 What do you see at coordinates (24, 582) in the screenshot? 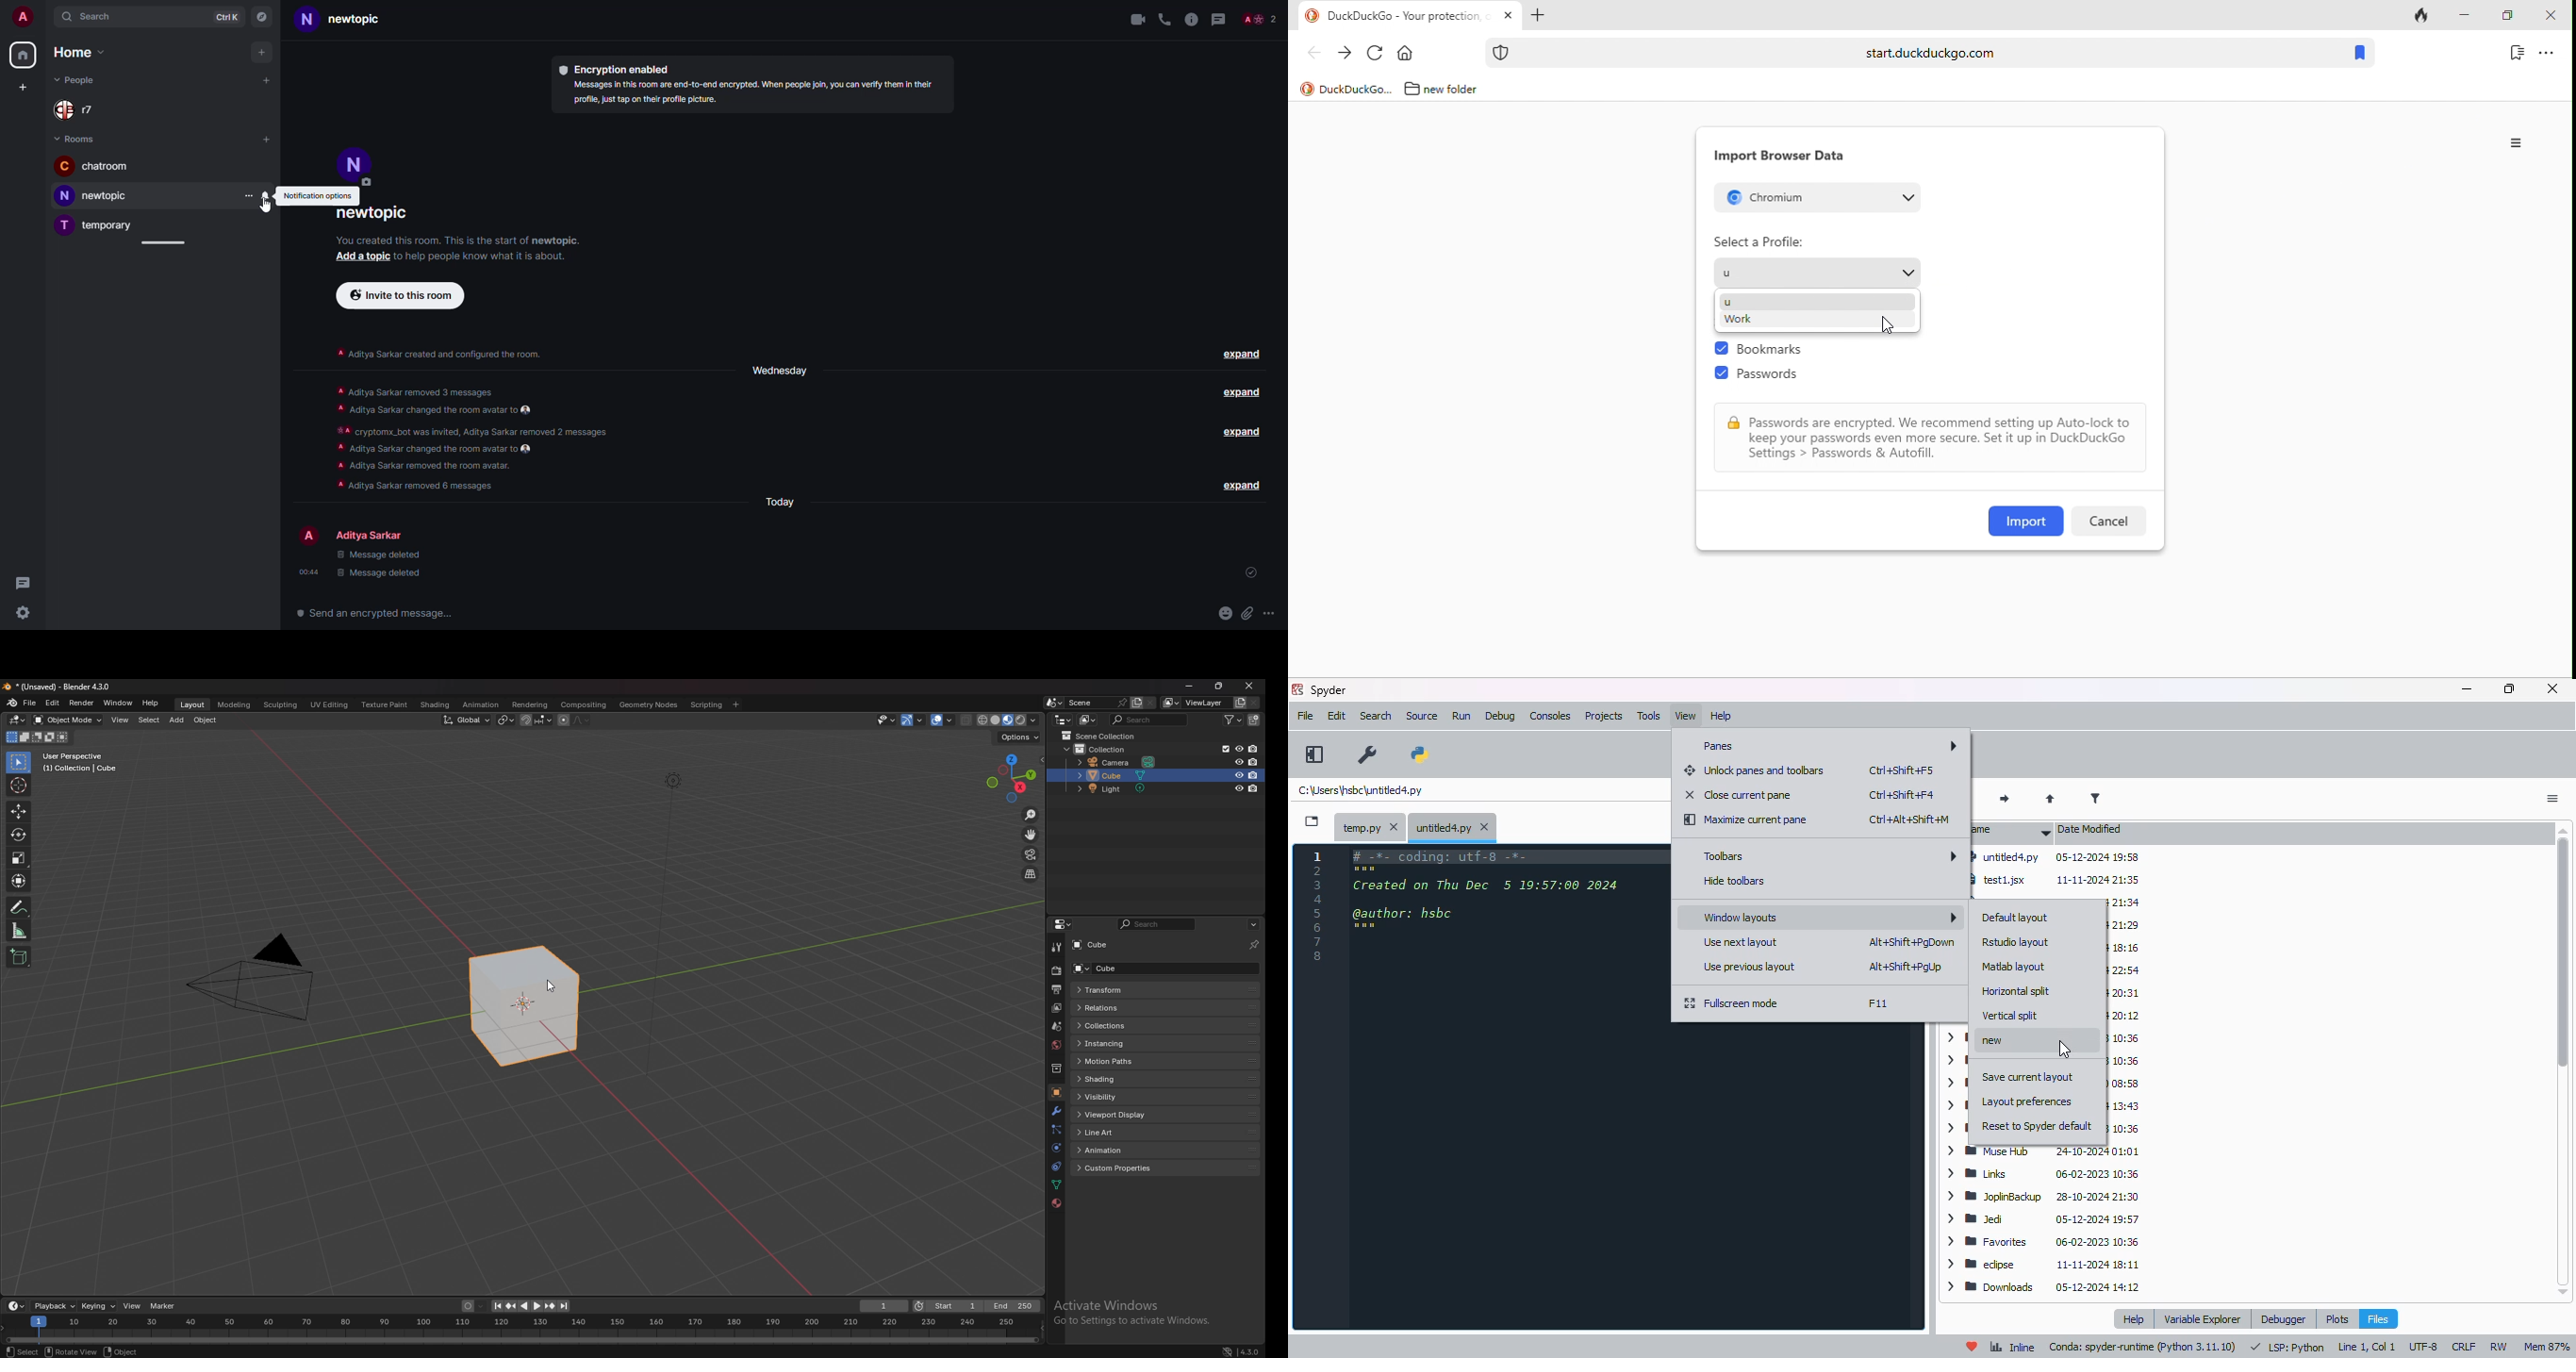
I see `threads` at bounding box center [24, 582].